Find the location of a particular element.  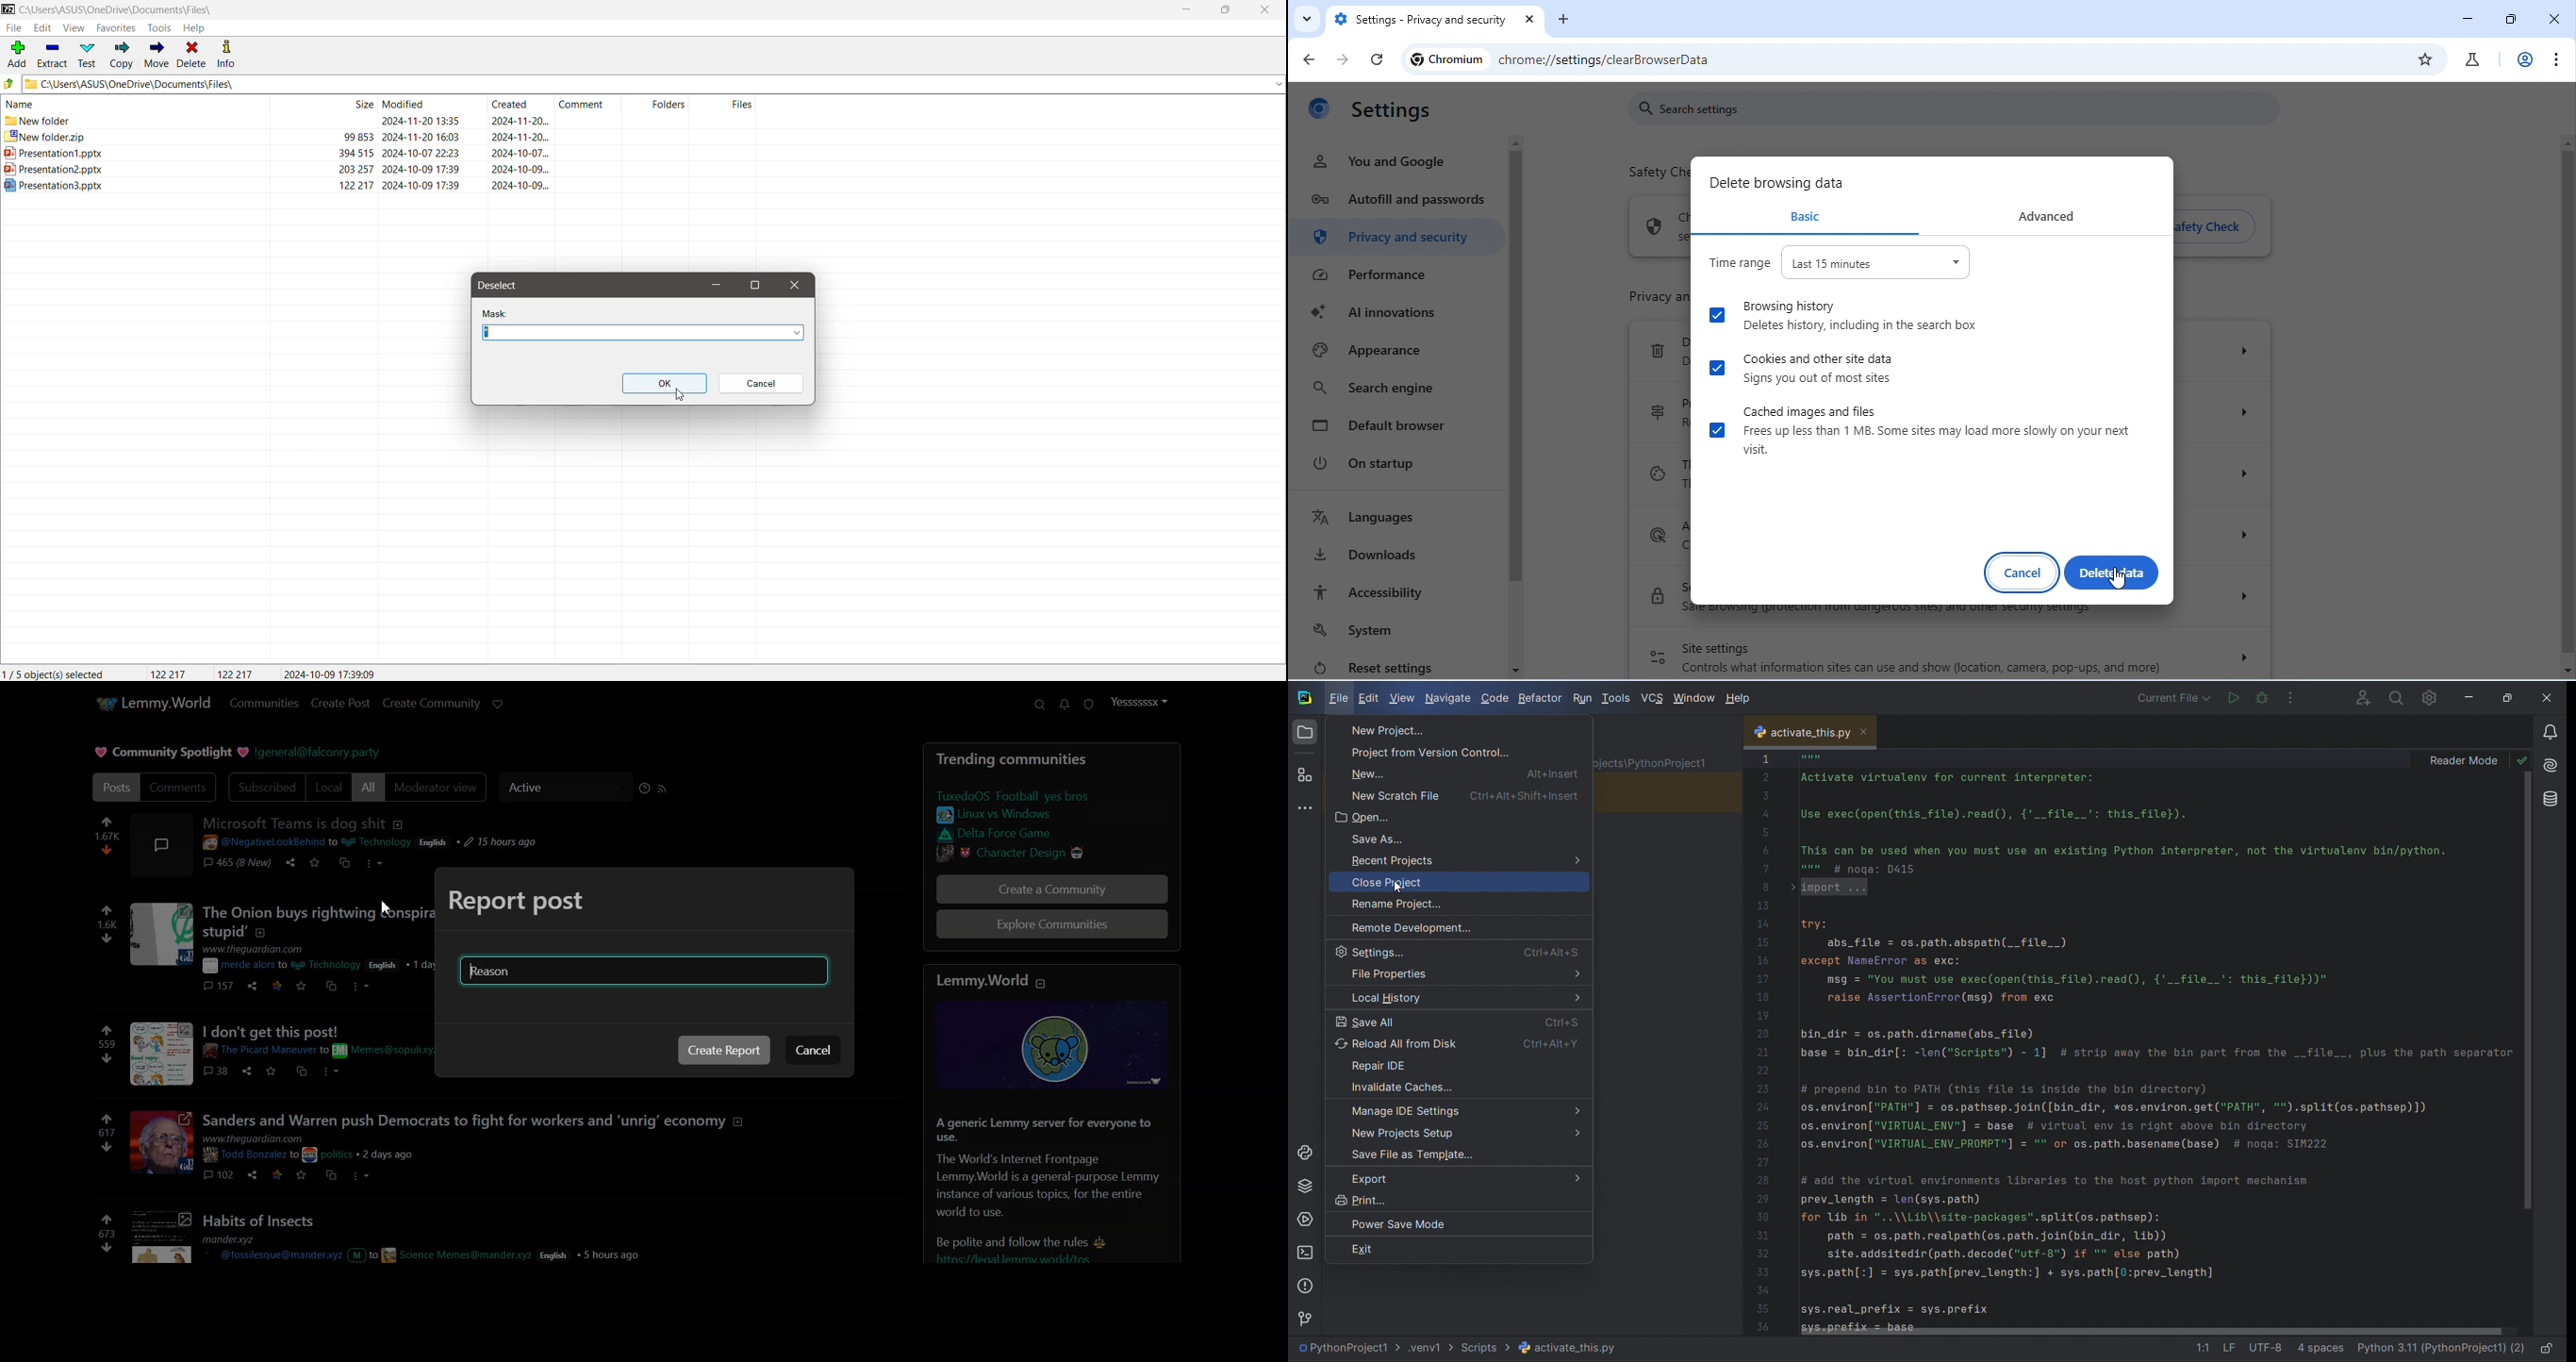

link is located at coordinates (1029, 796).